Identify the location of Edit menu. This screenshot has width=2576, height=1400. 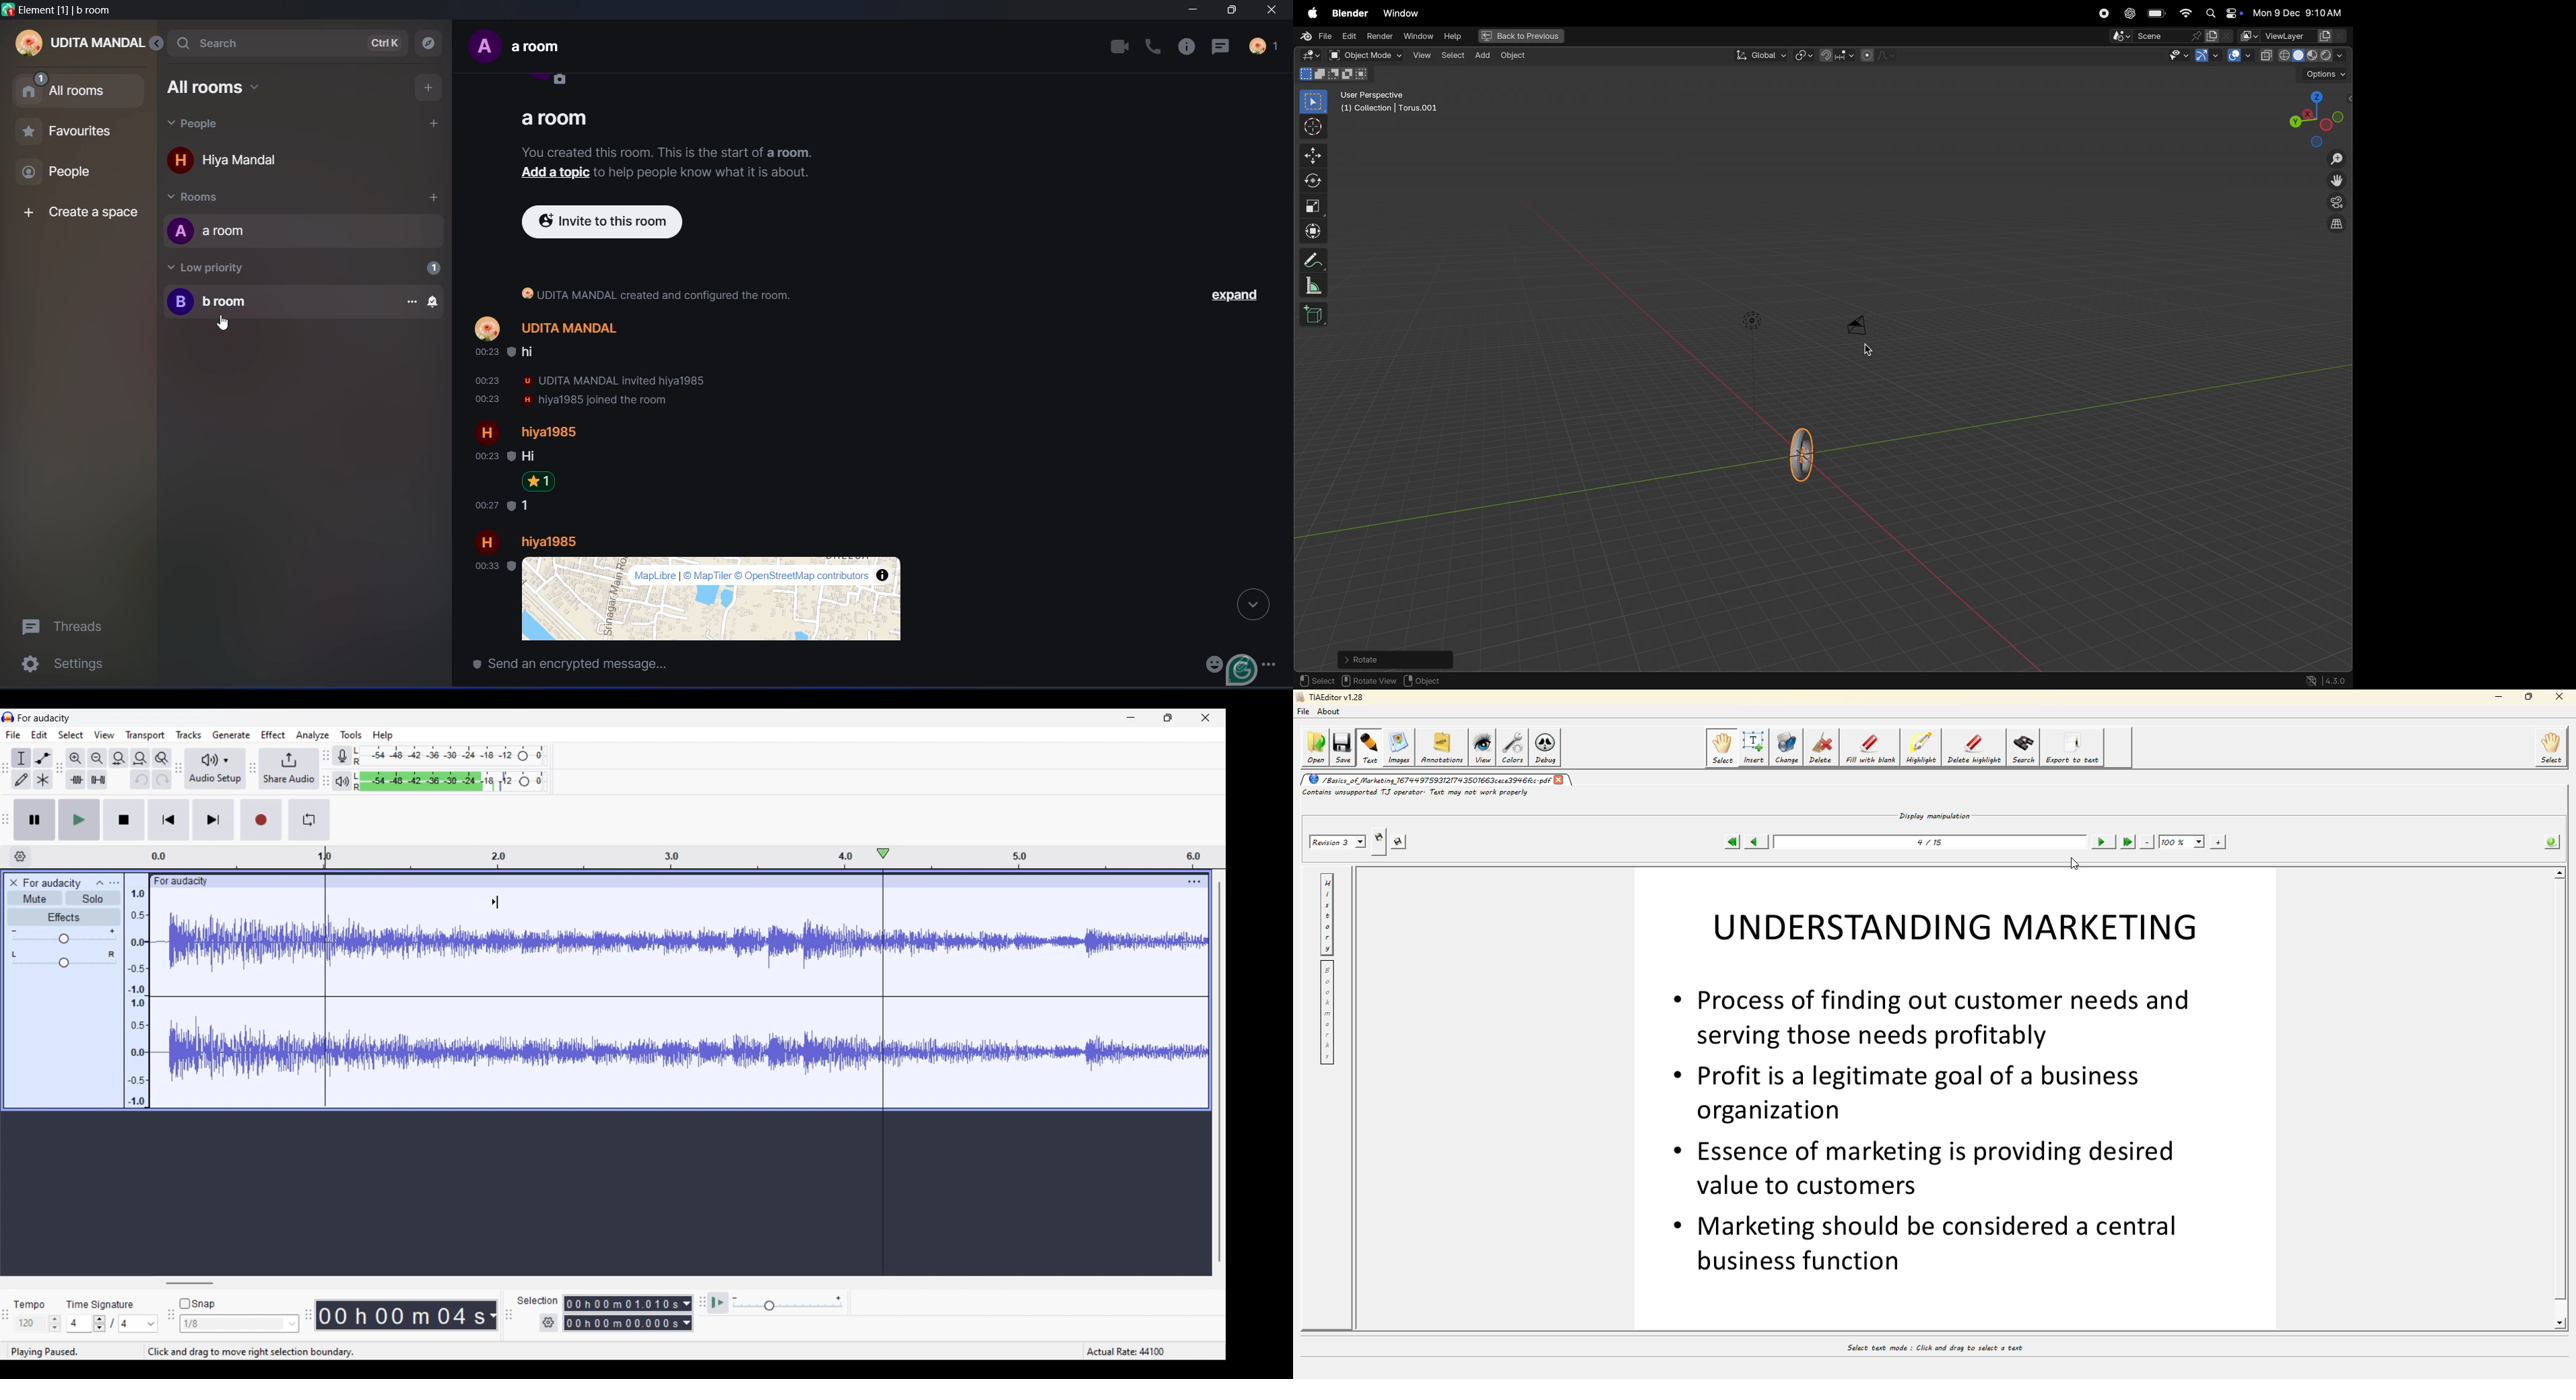
(39, 735).